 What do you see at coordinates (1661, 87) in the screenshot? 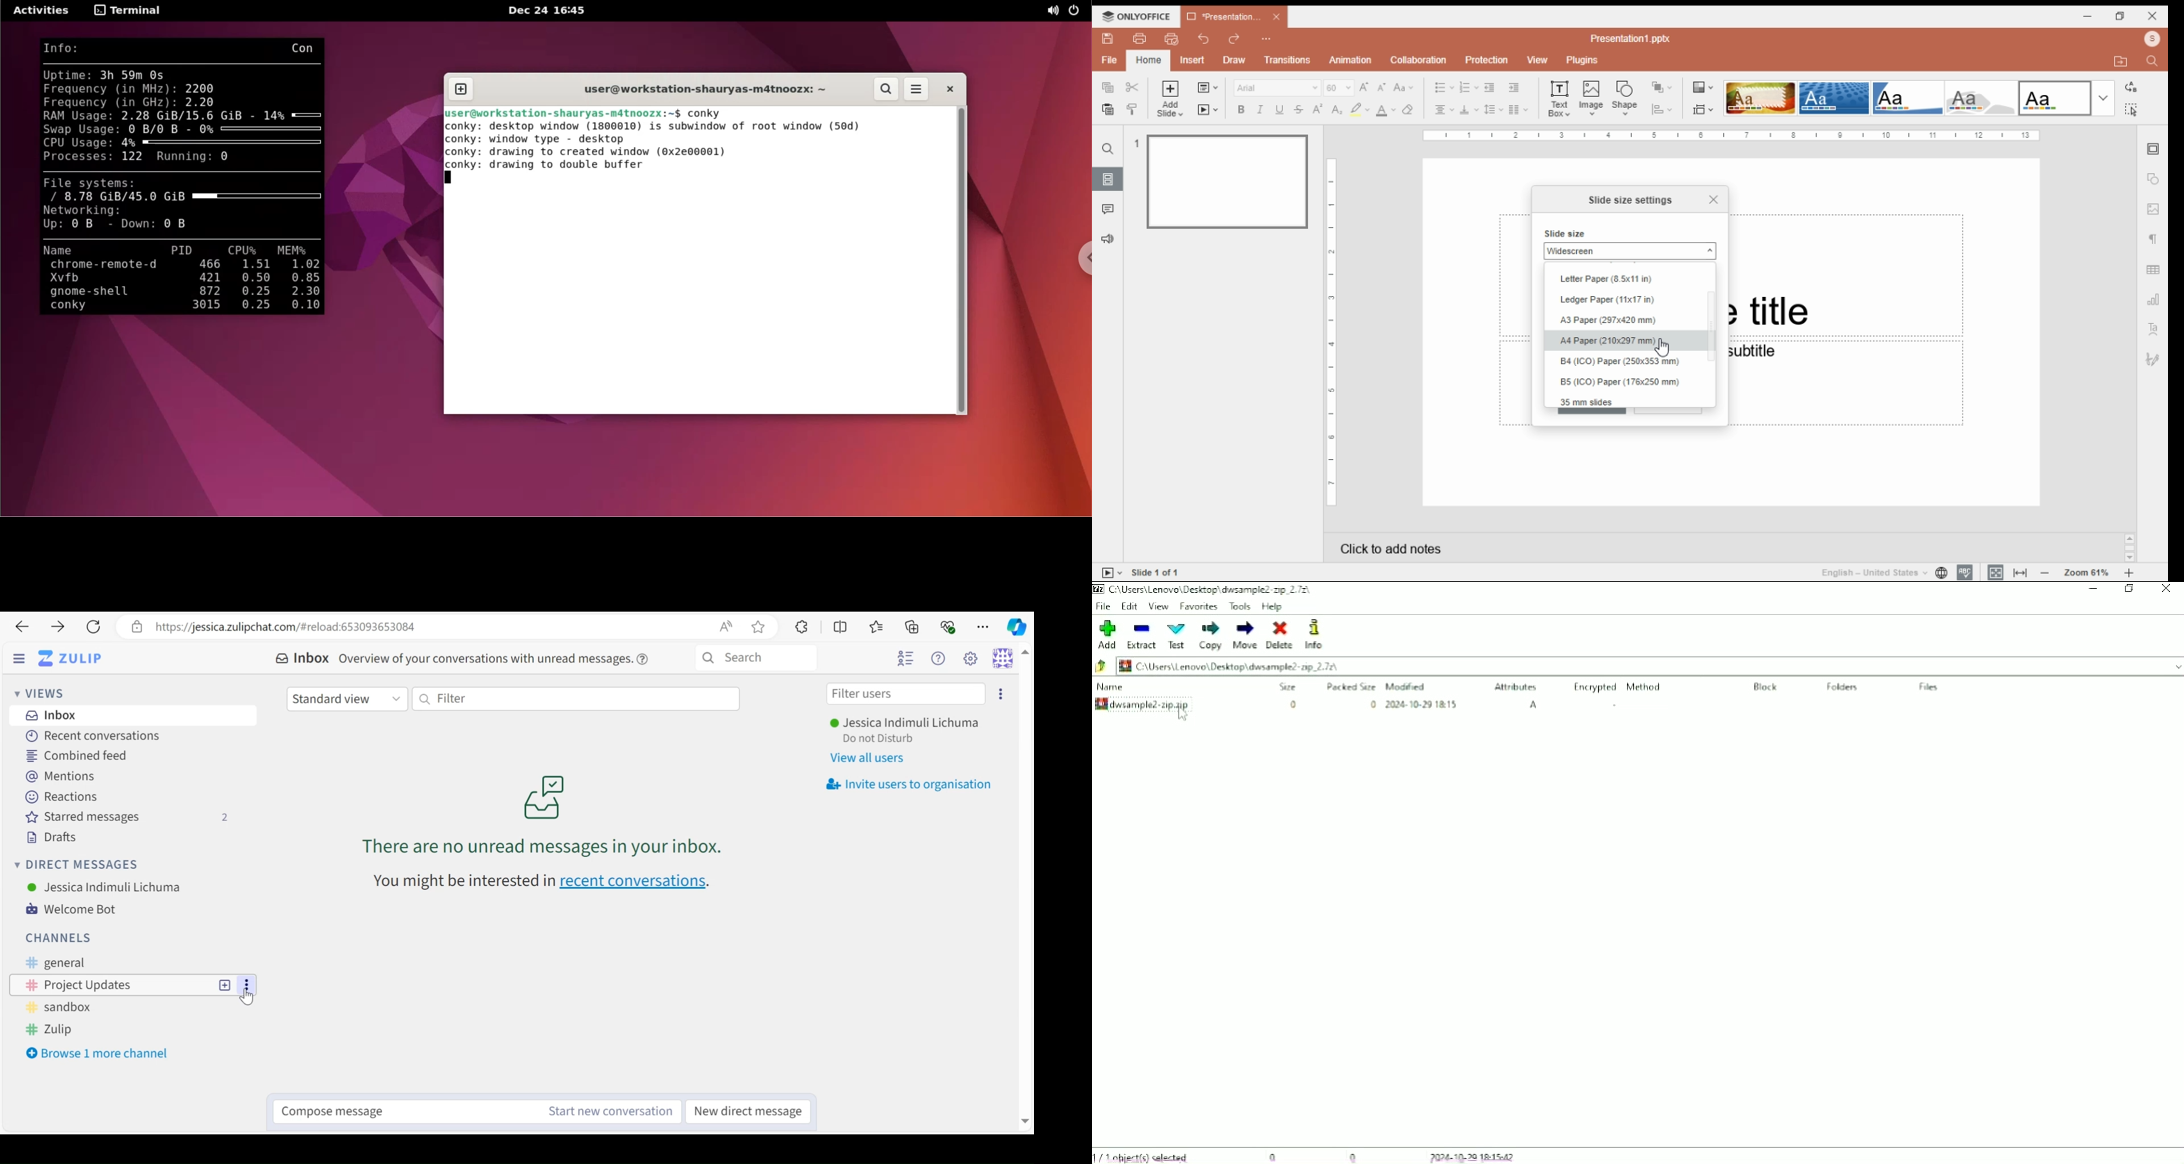
I see `arrange shape` at bounding box center [1661, 87].